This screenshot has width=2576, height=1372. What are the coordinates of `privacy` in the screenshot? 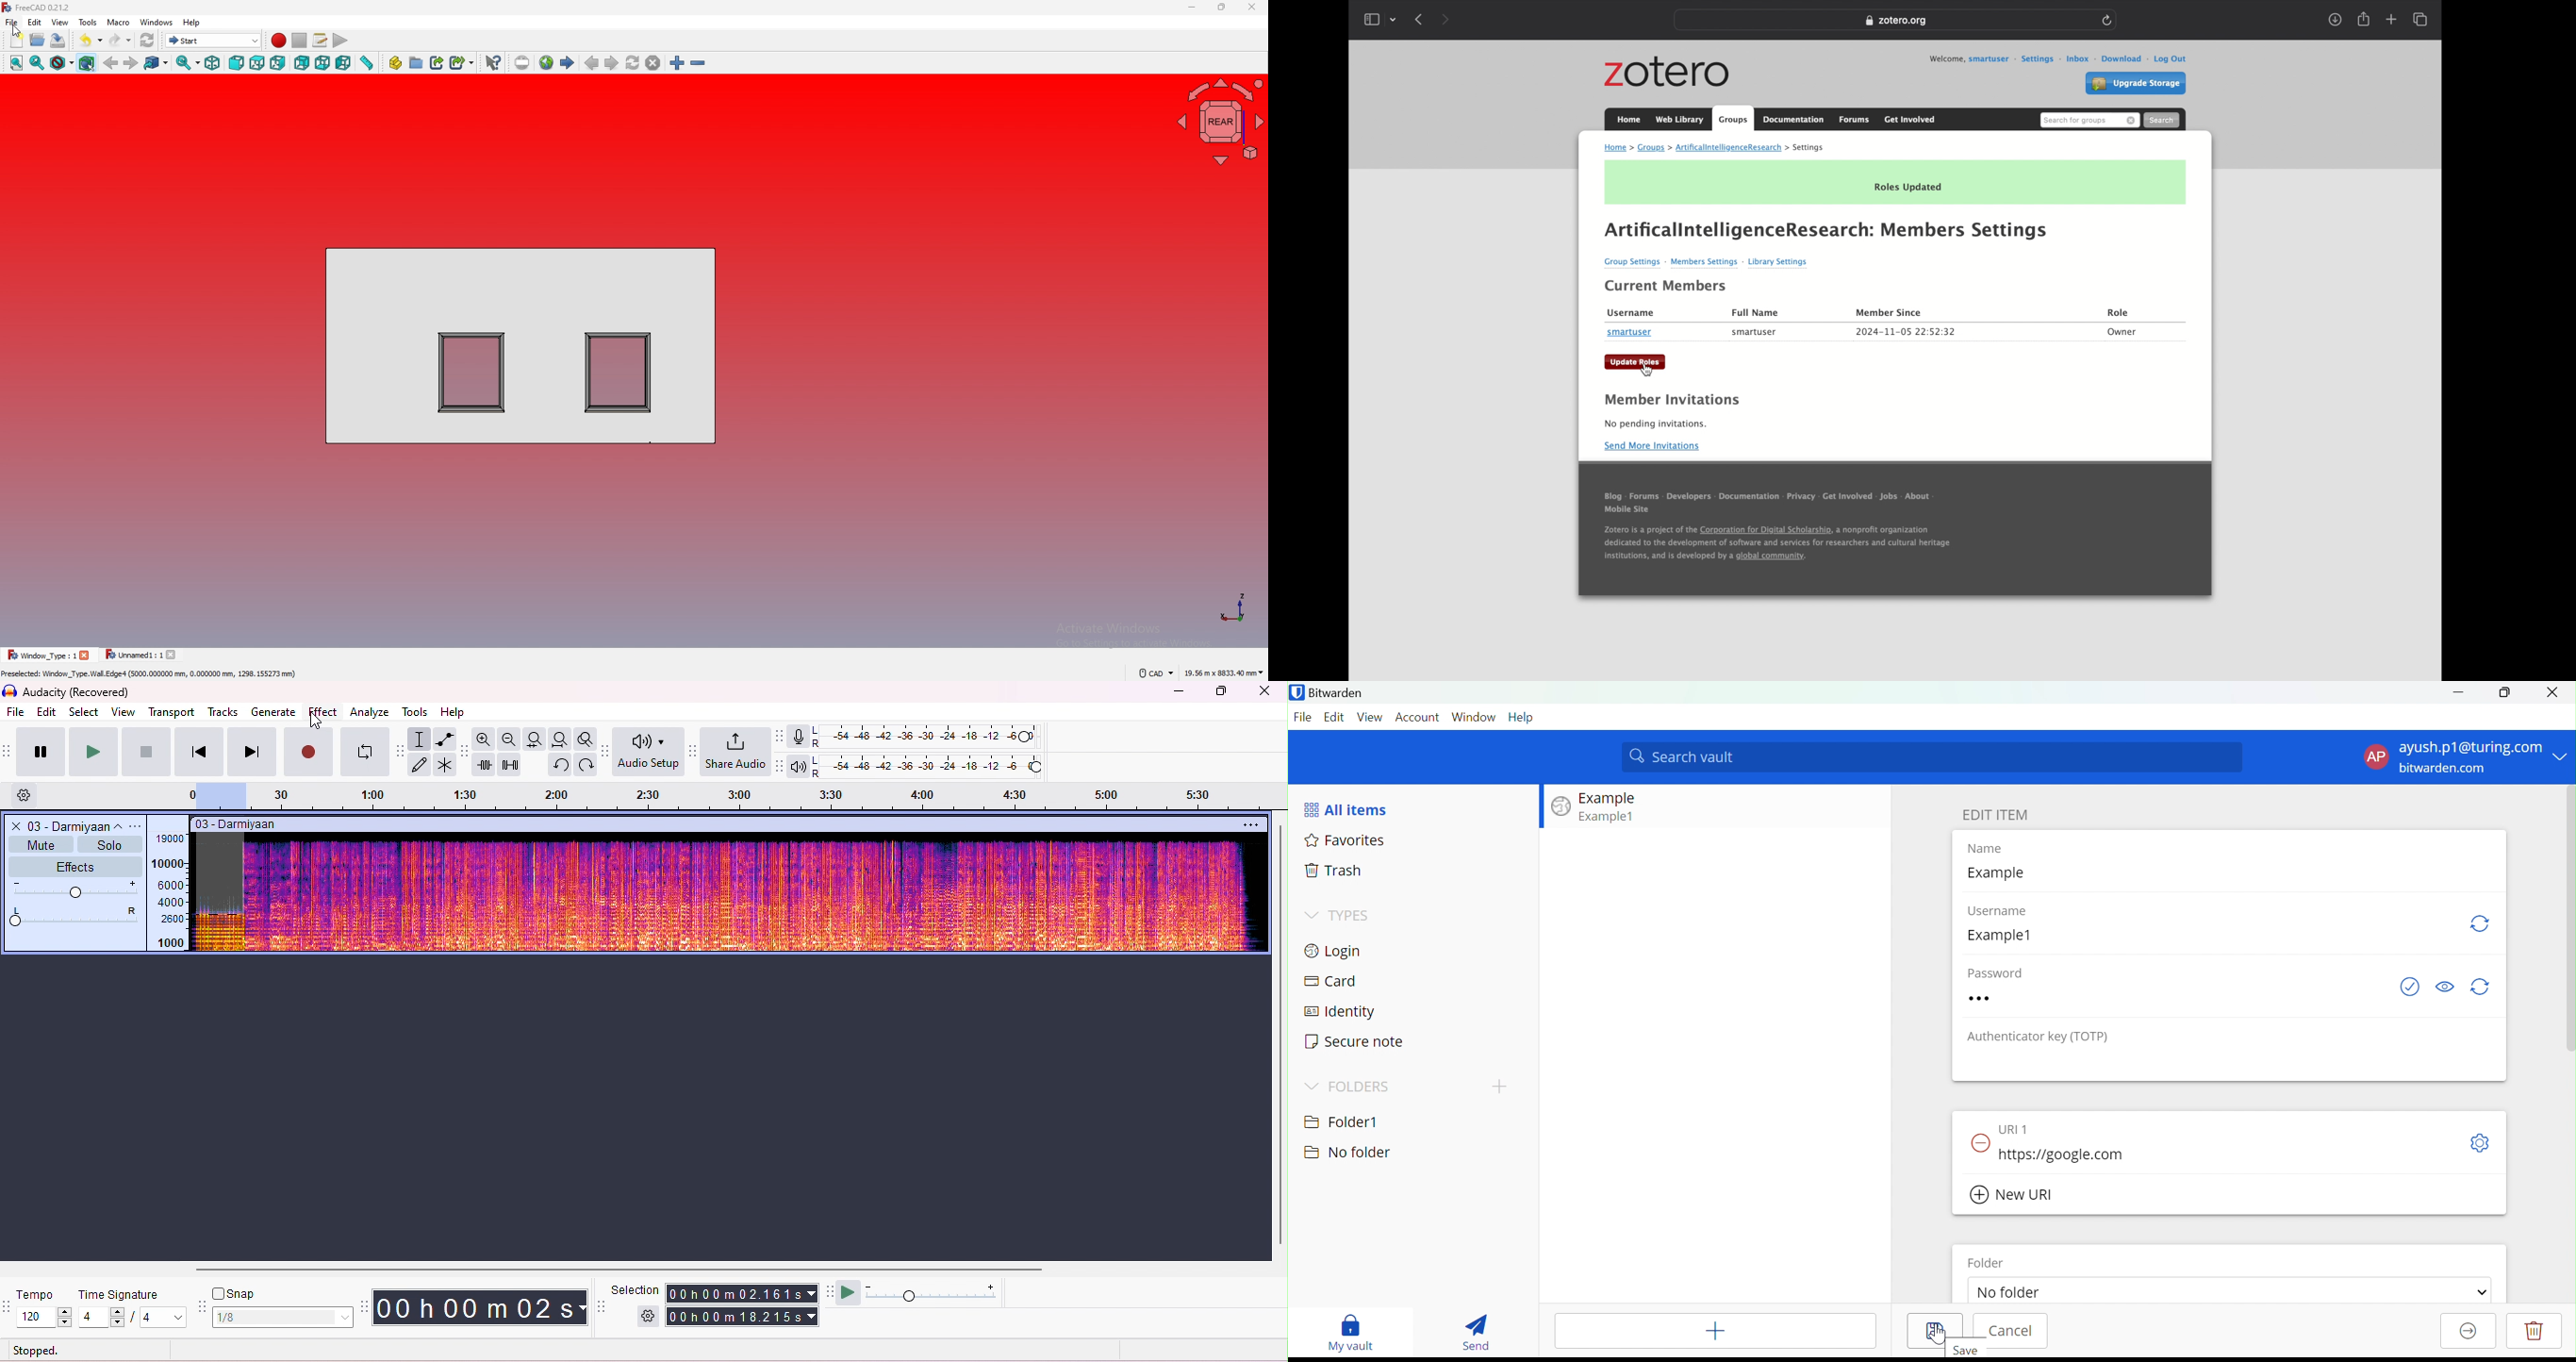 It's located at (1800, 499).